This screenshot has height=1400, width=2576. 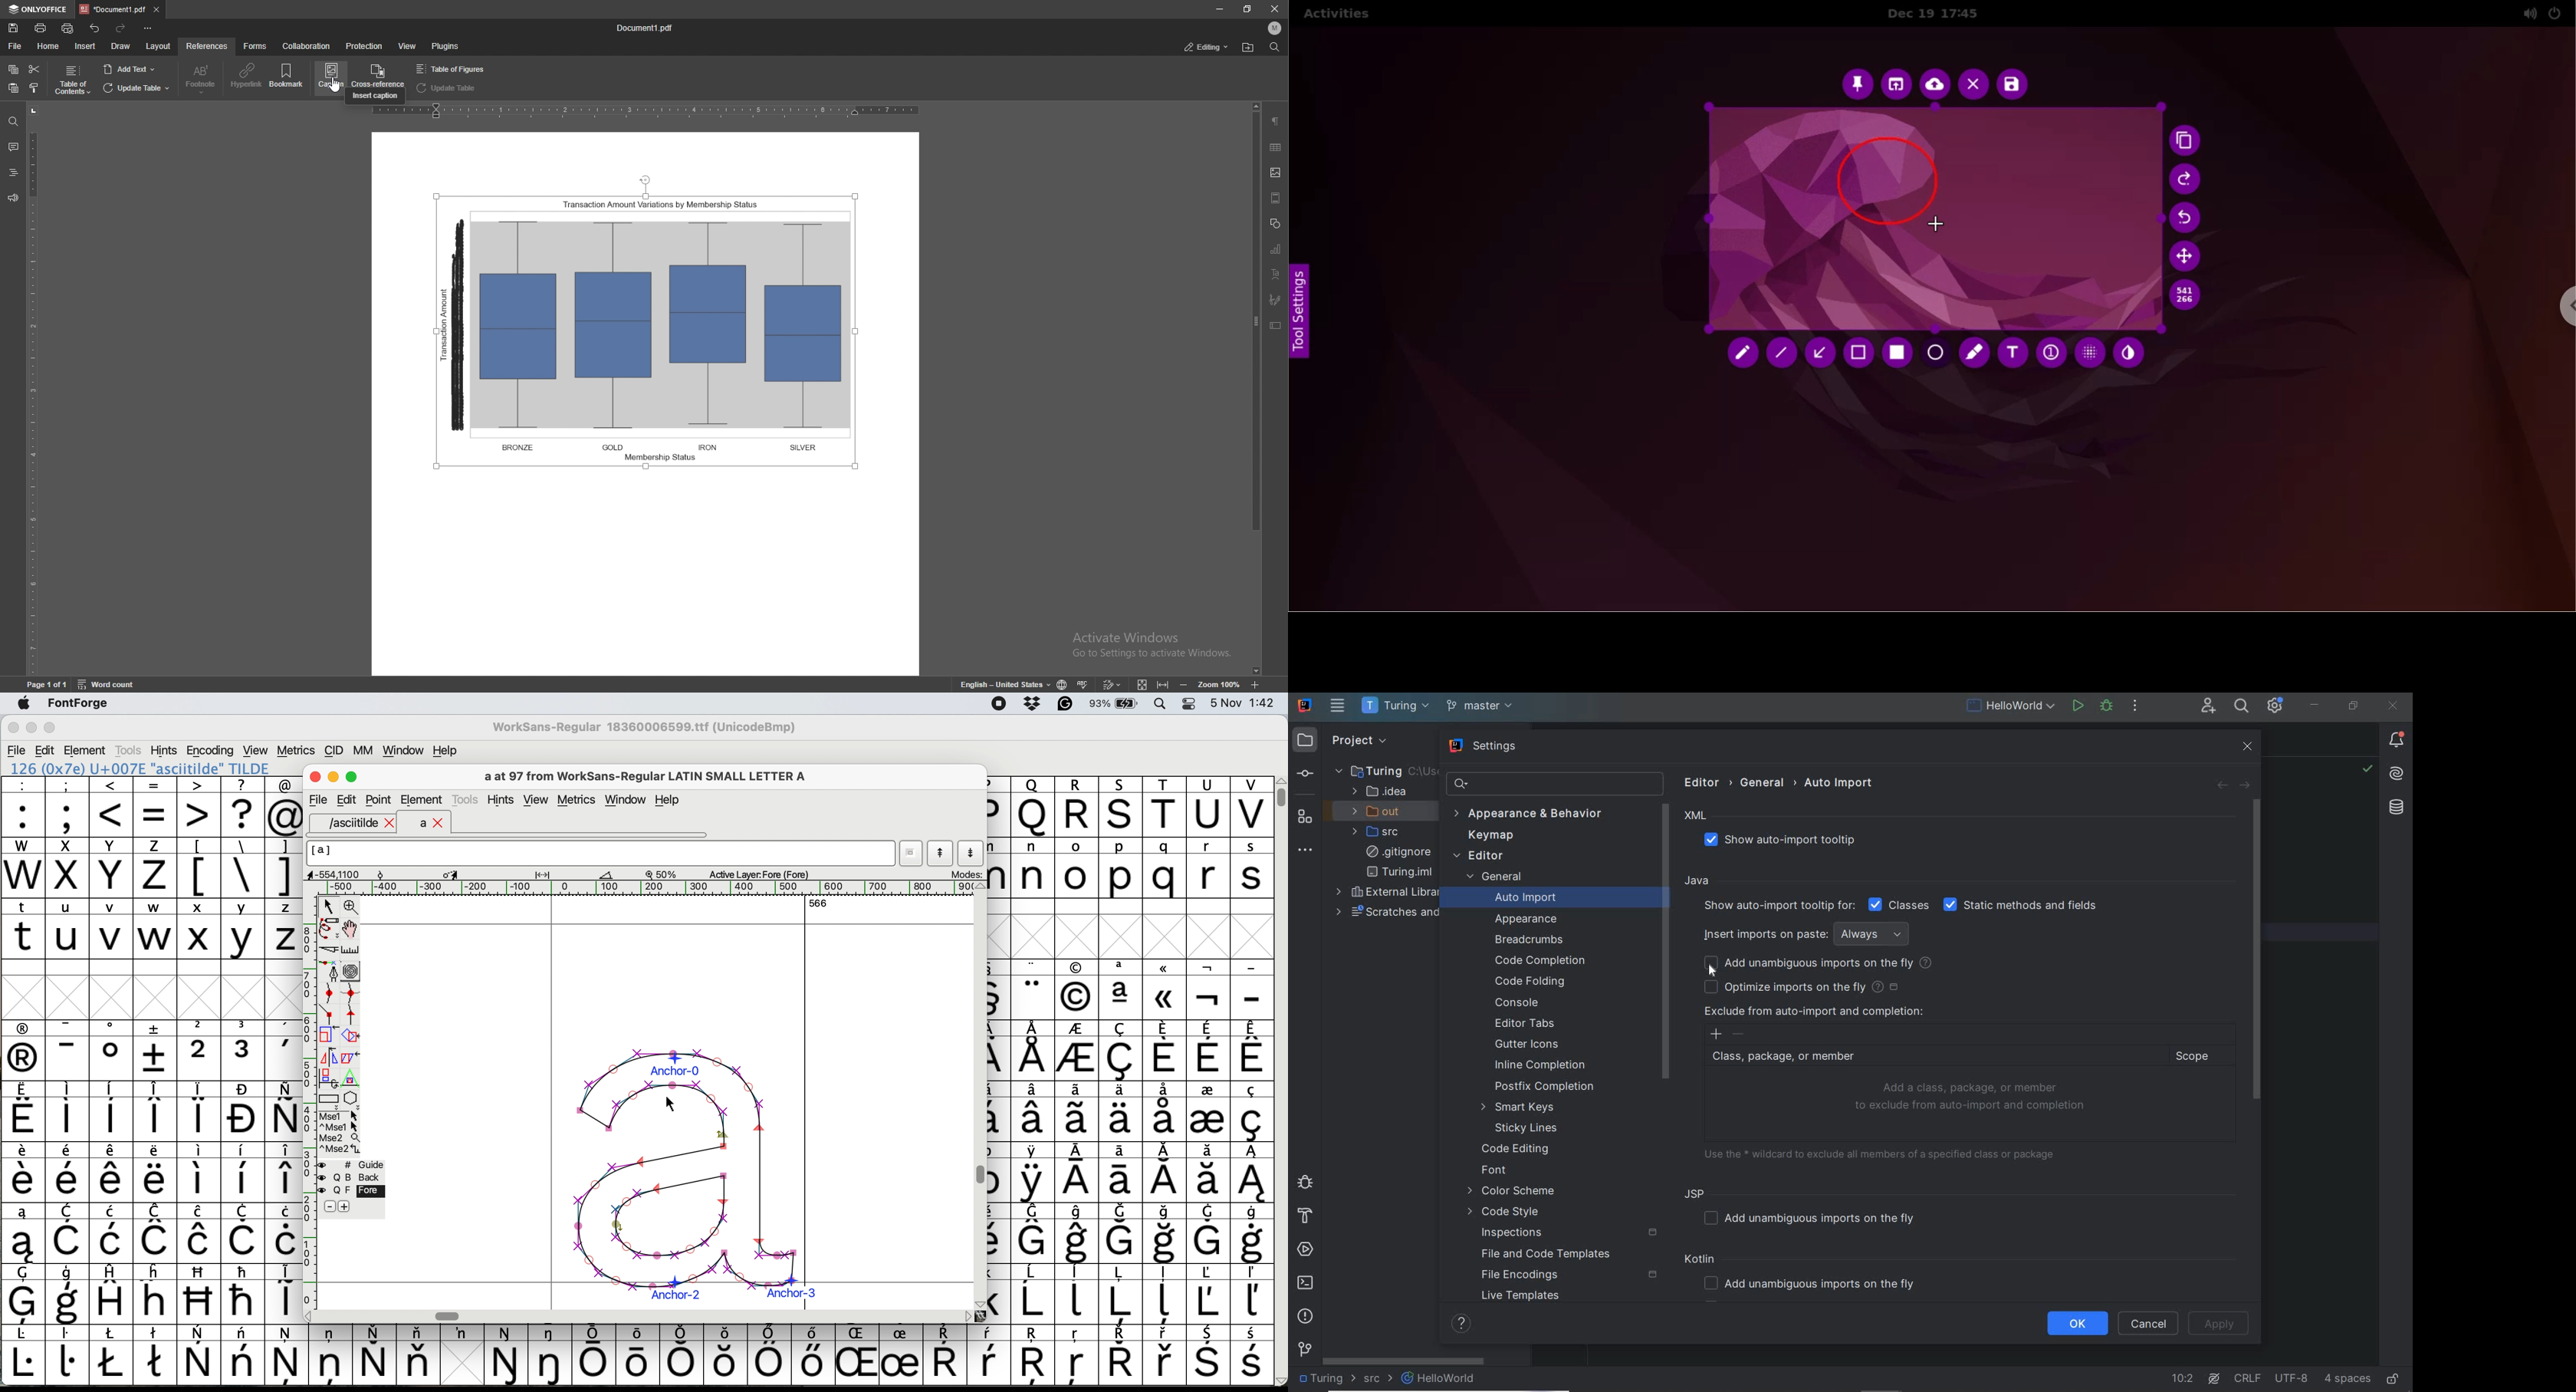 What do you see at coordinates (199, 868) in the screenshot?
I see `[` at bounding box center [199, 868].